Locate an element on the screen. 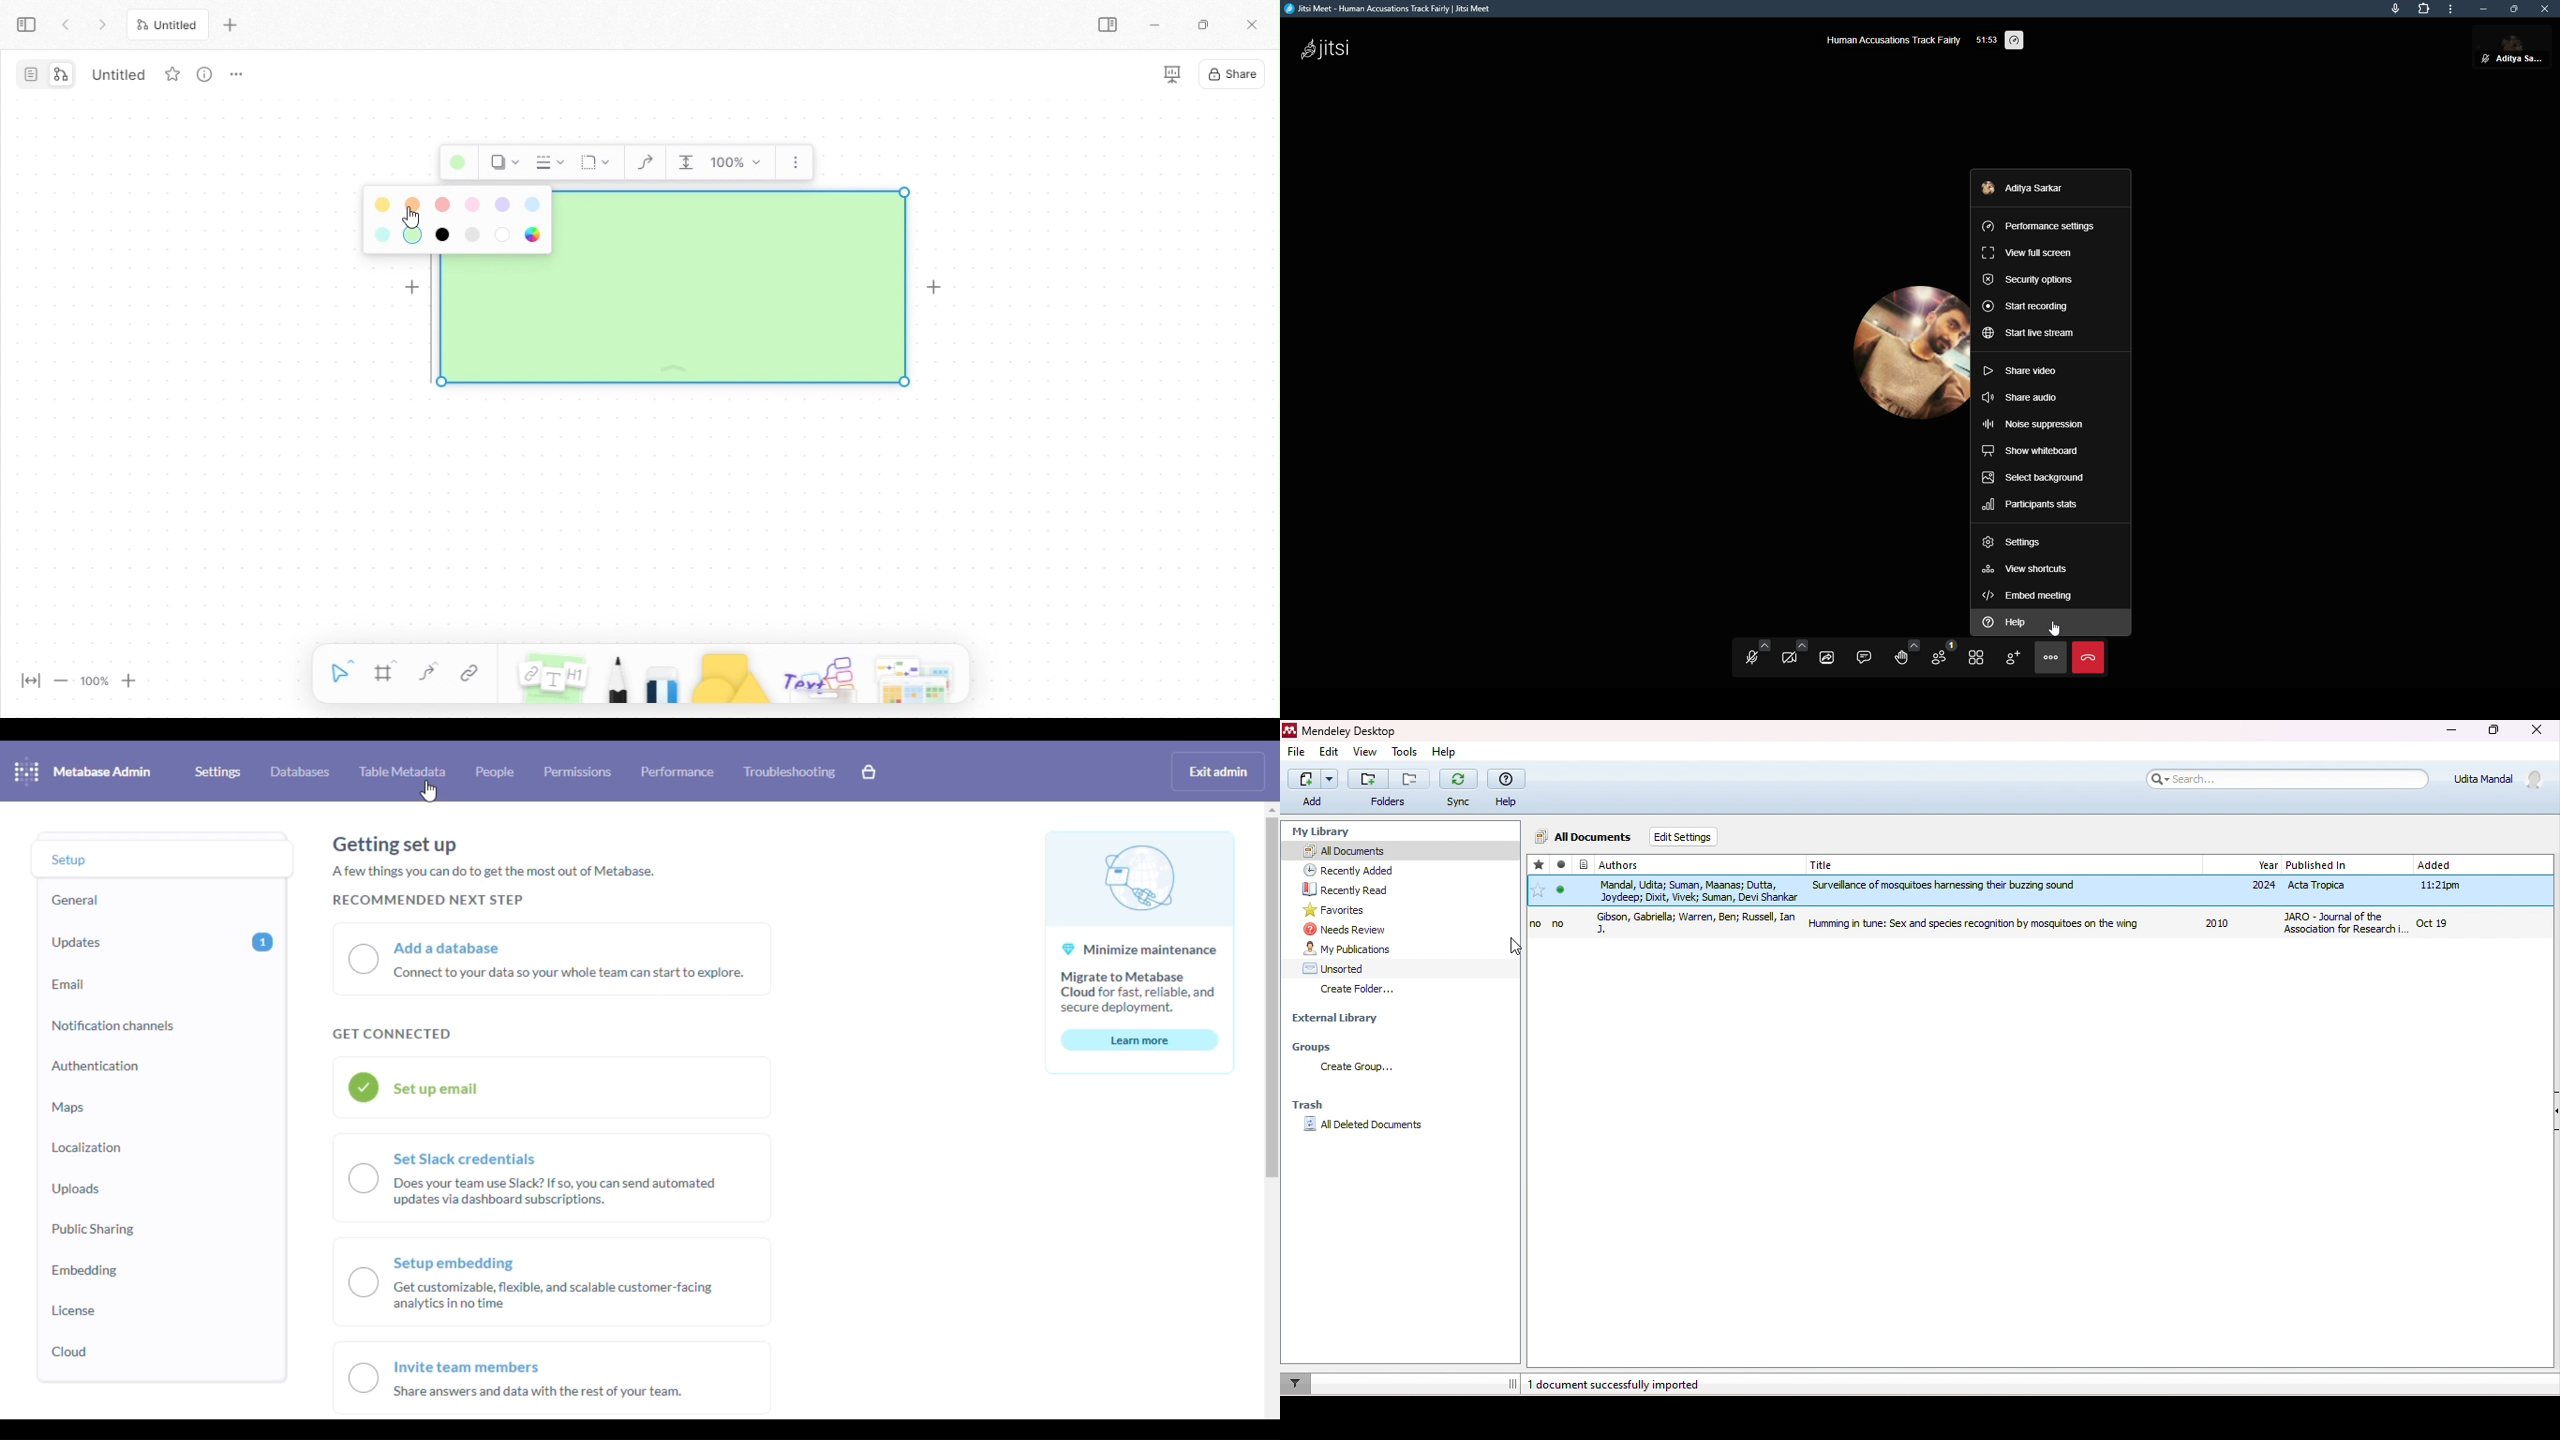 The image size is (2576, 1456). Zoom is located at coordinates (738, 163).